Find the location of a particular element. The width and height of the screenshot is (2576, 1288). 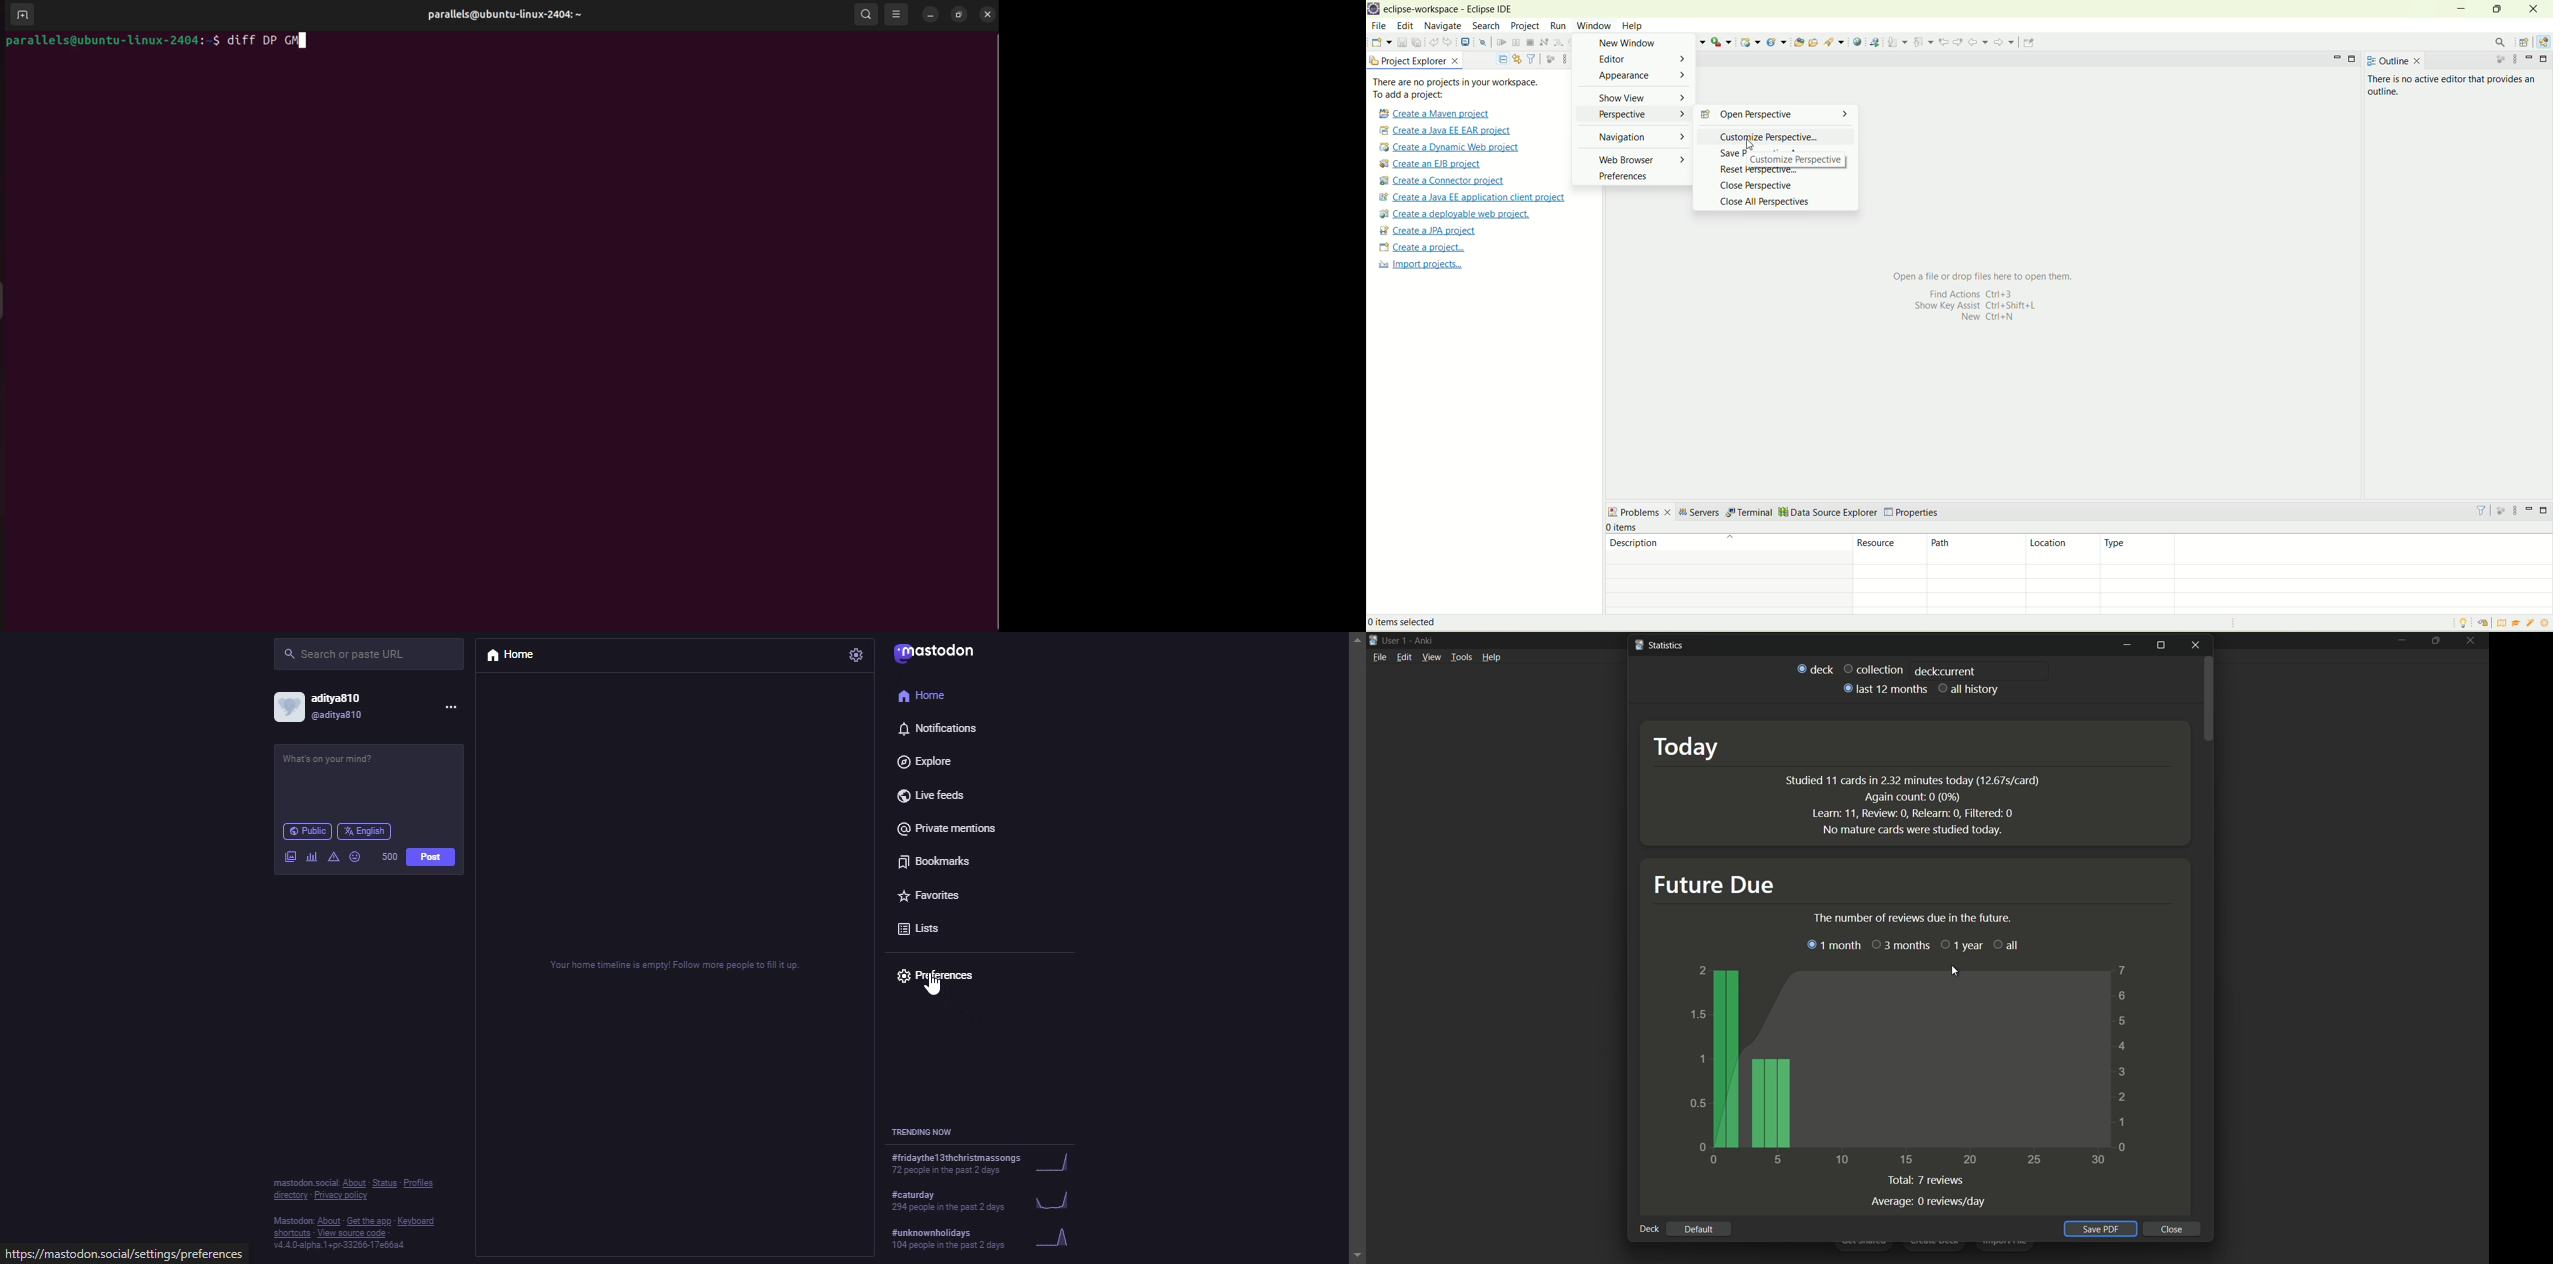

cursor is located at coordinates (935, 988).